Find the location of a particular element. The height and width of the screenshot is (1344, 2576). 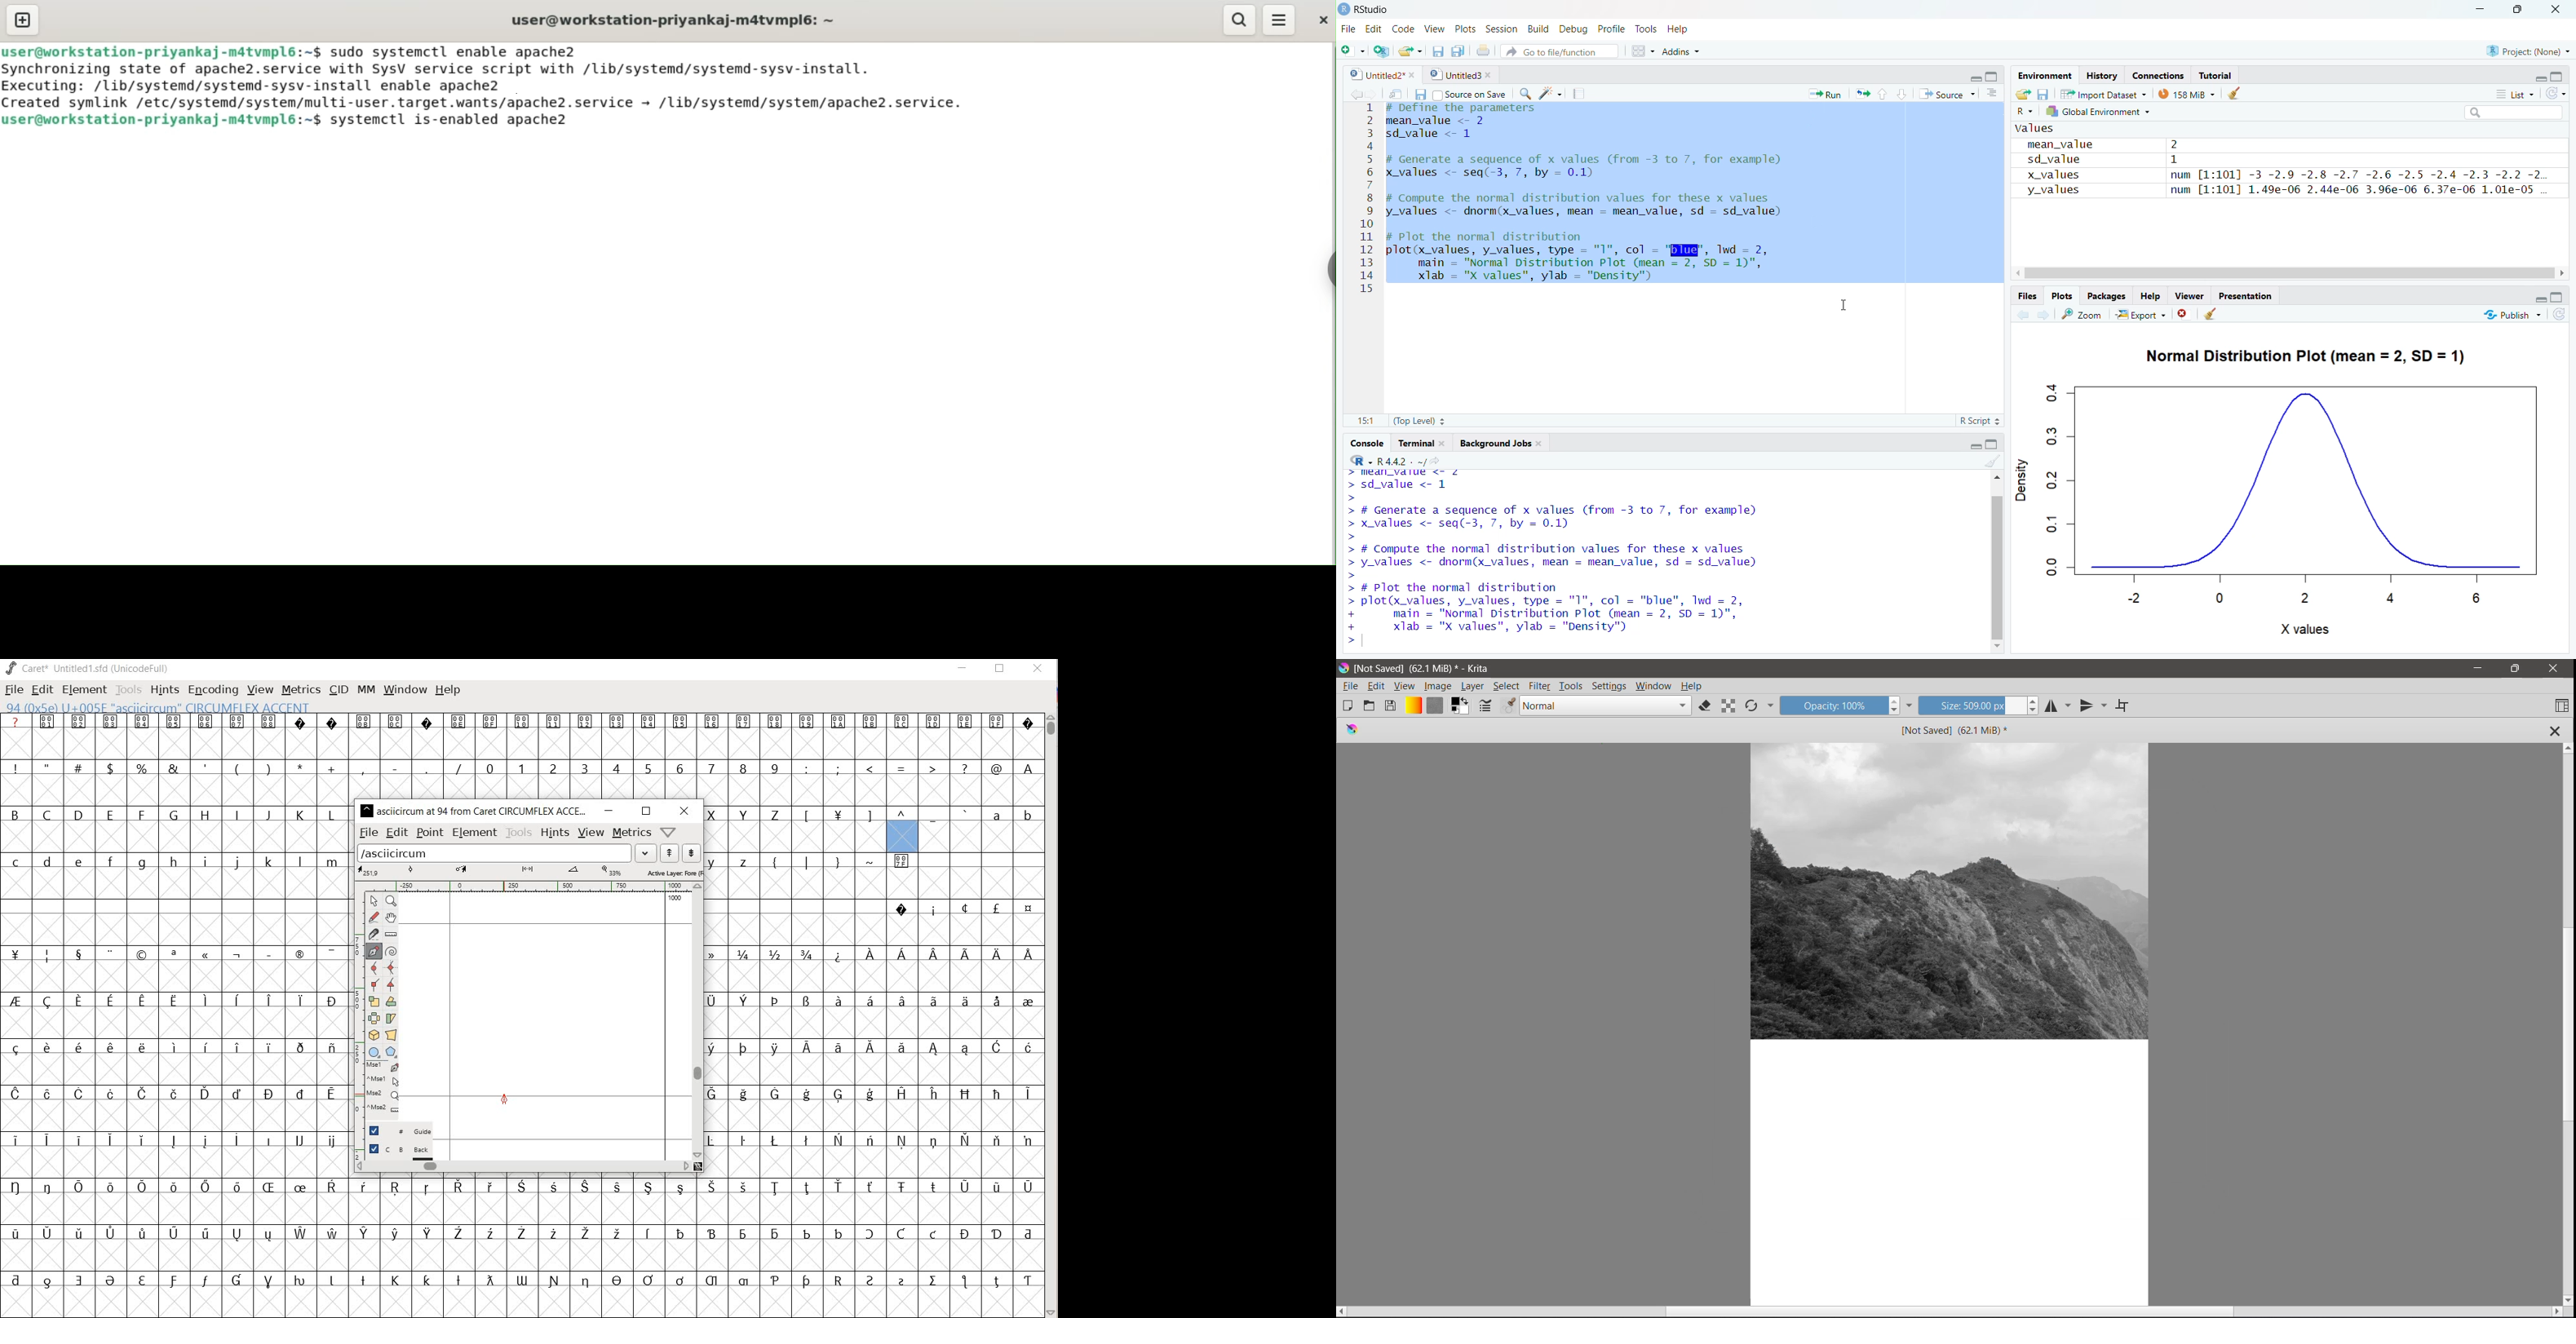

Minimize/maximize is located at coordinates (2539, 76).